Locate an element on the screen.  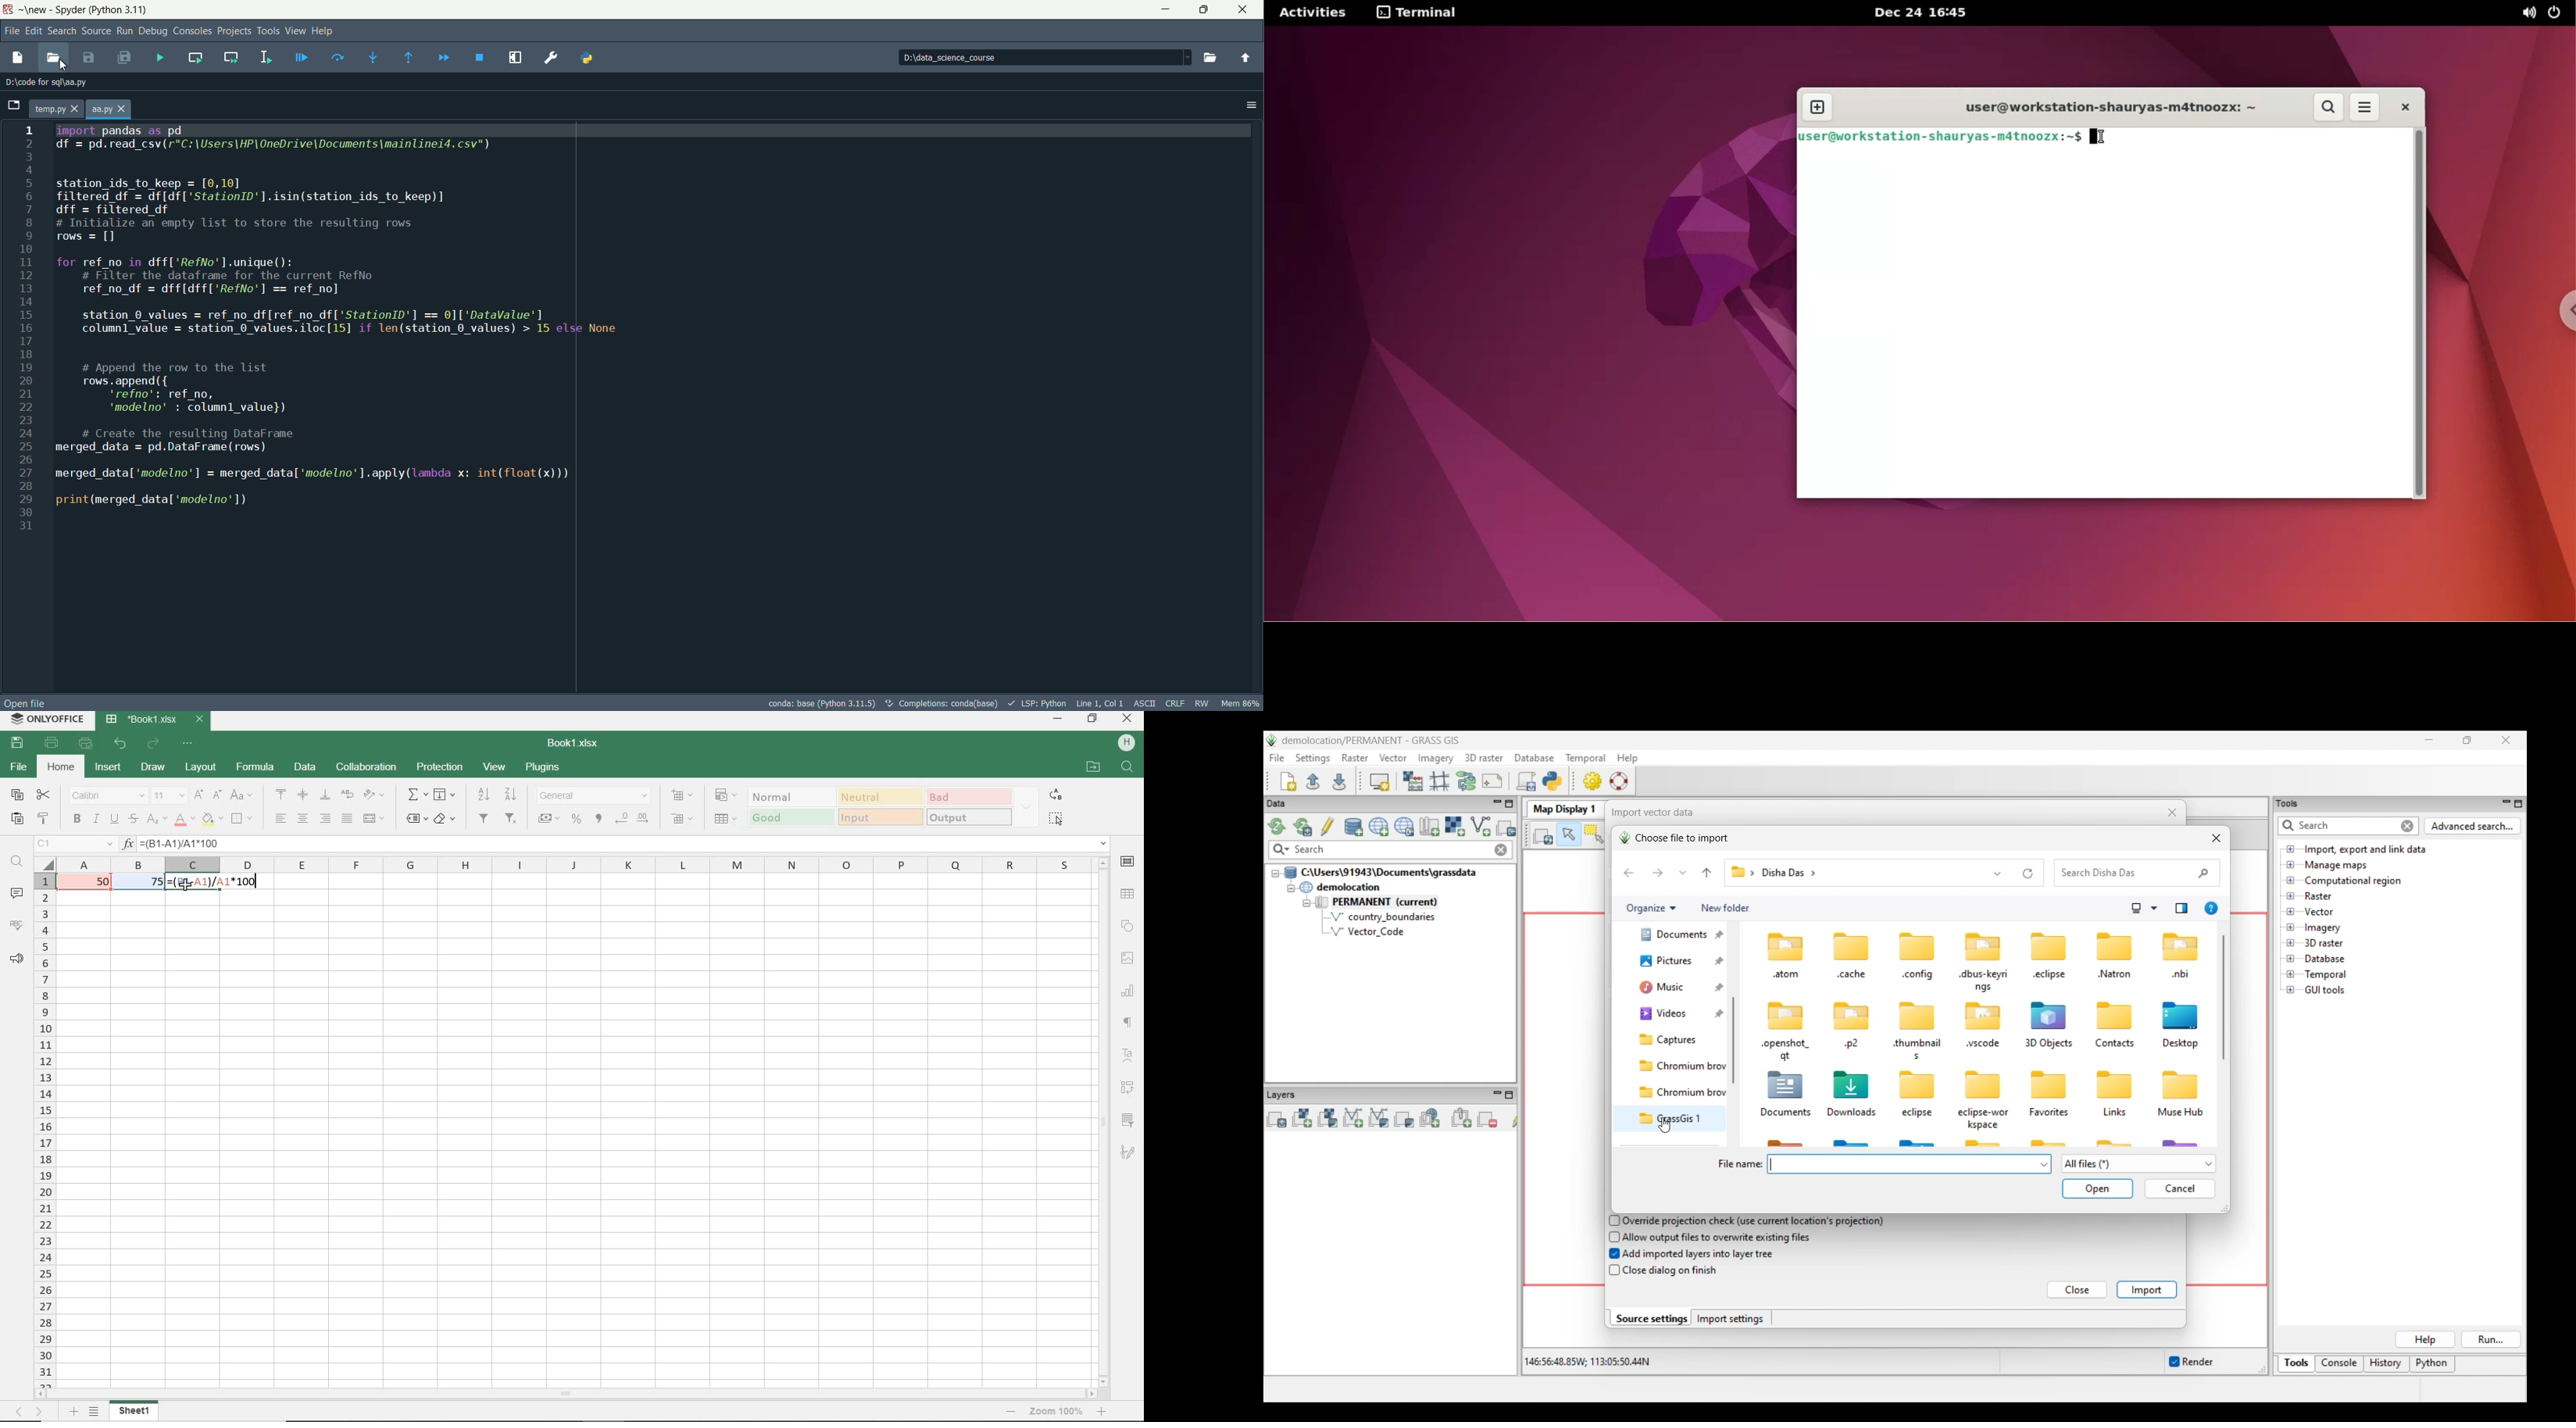
cursor position is located at coordinates (1100, 703).